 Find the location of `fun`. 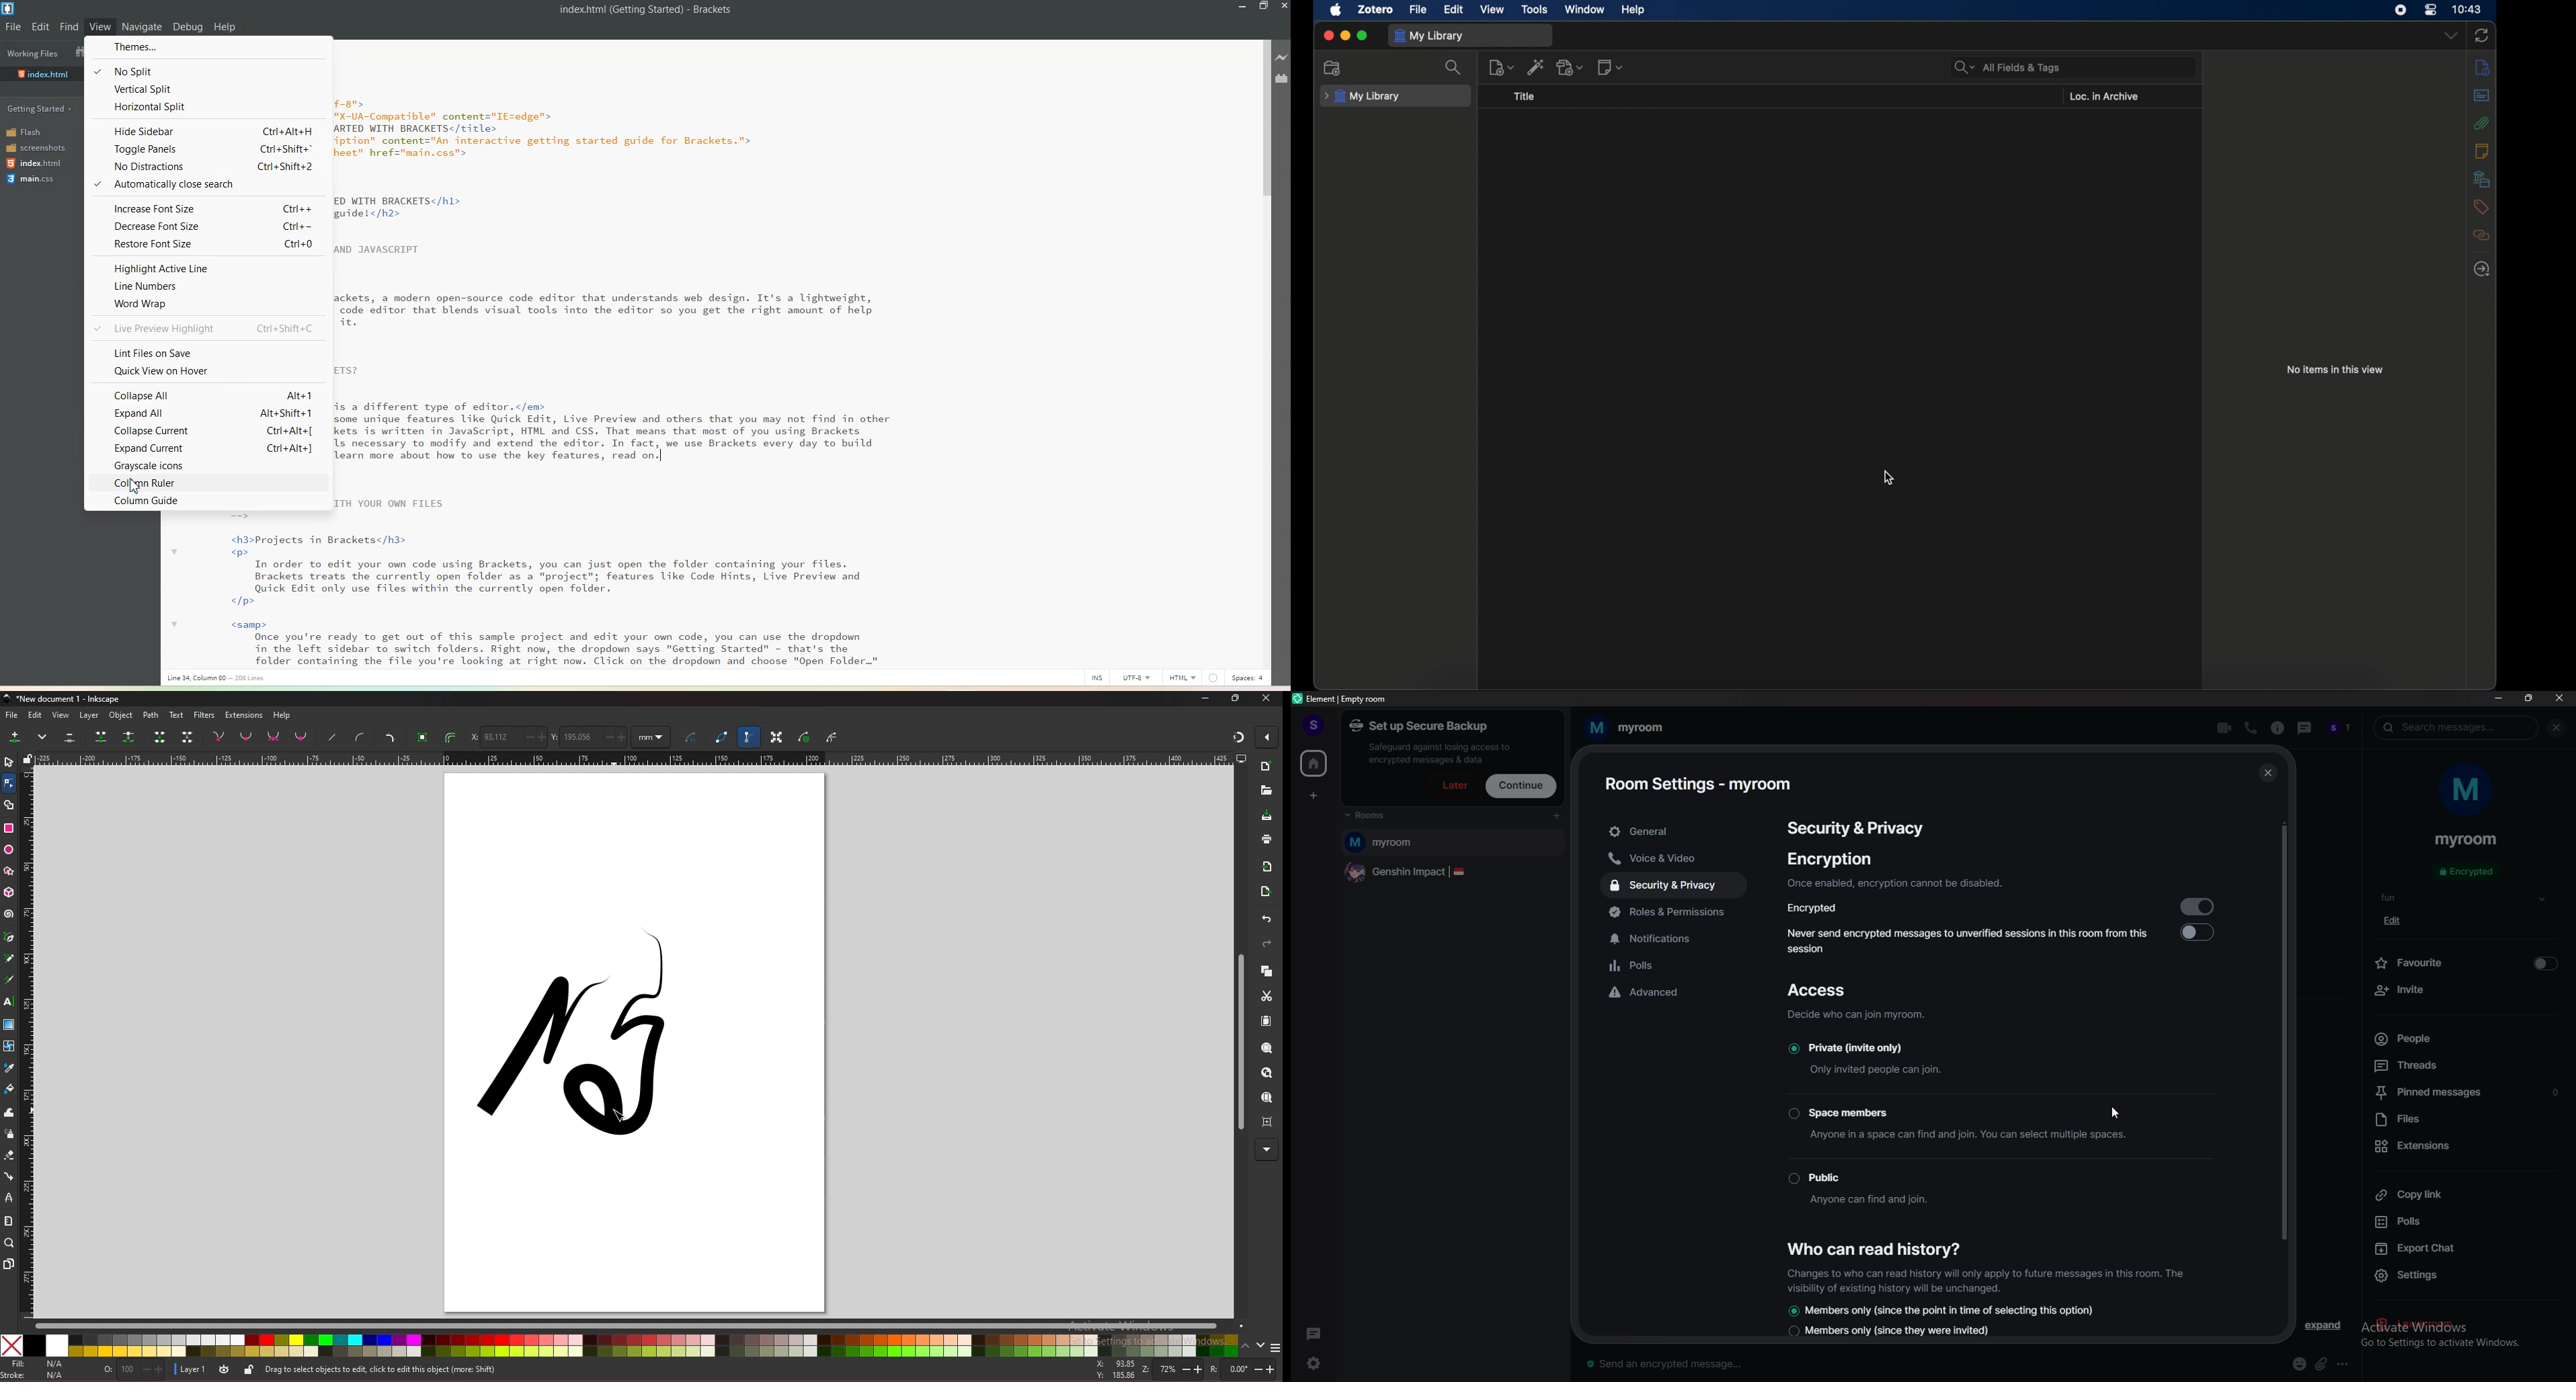

fun is located at coordinates (2466, 899).